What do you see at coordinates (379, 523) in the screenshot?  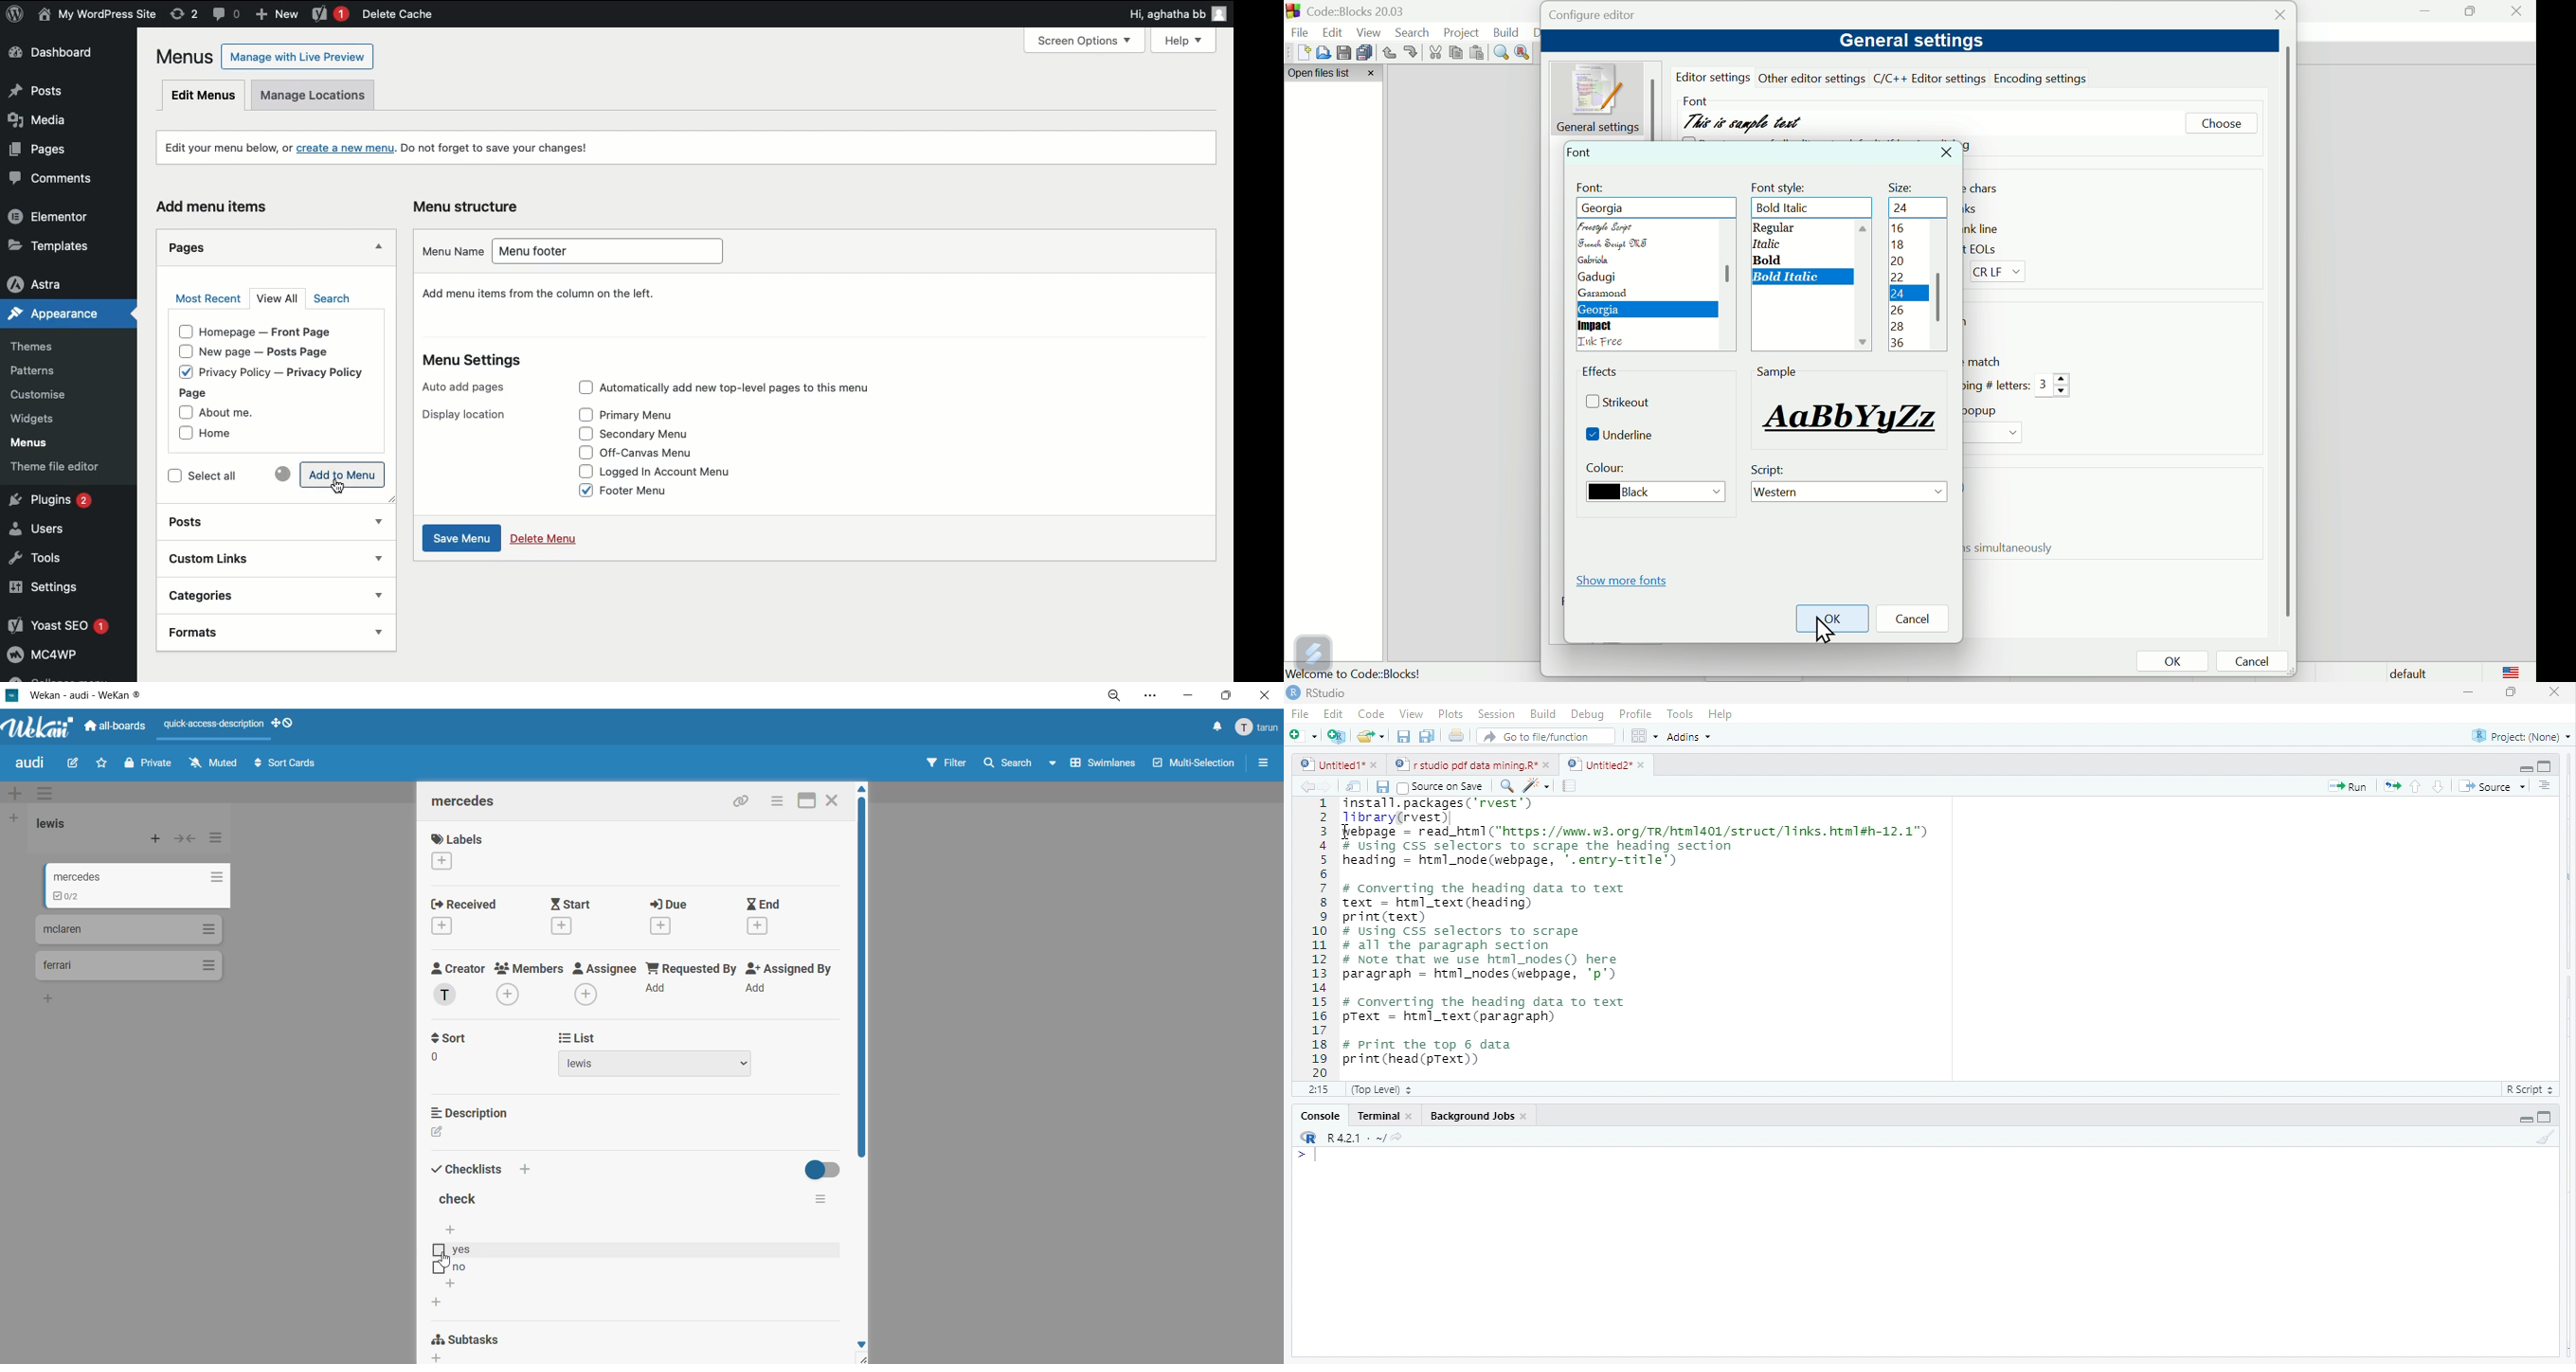 I see `show` at bounding box center [379, 523].